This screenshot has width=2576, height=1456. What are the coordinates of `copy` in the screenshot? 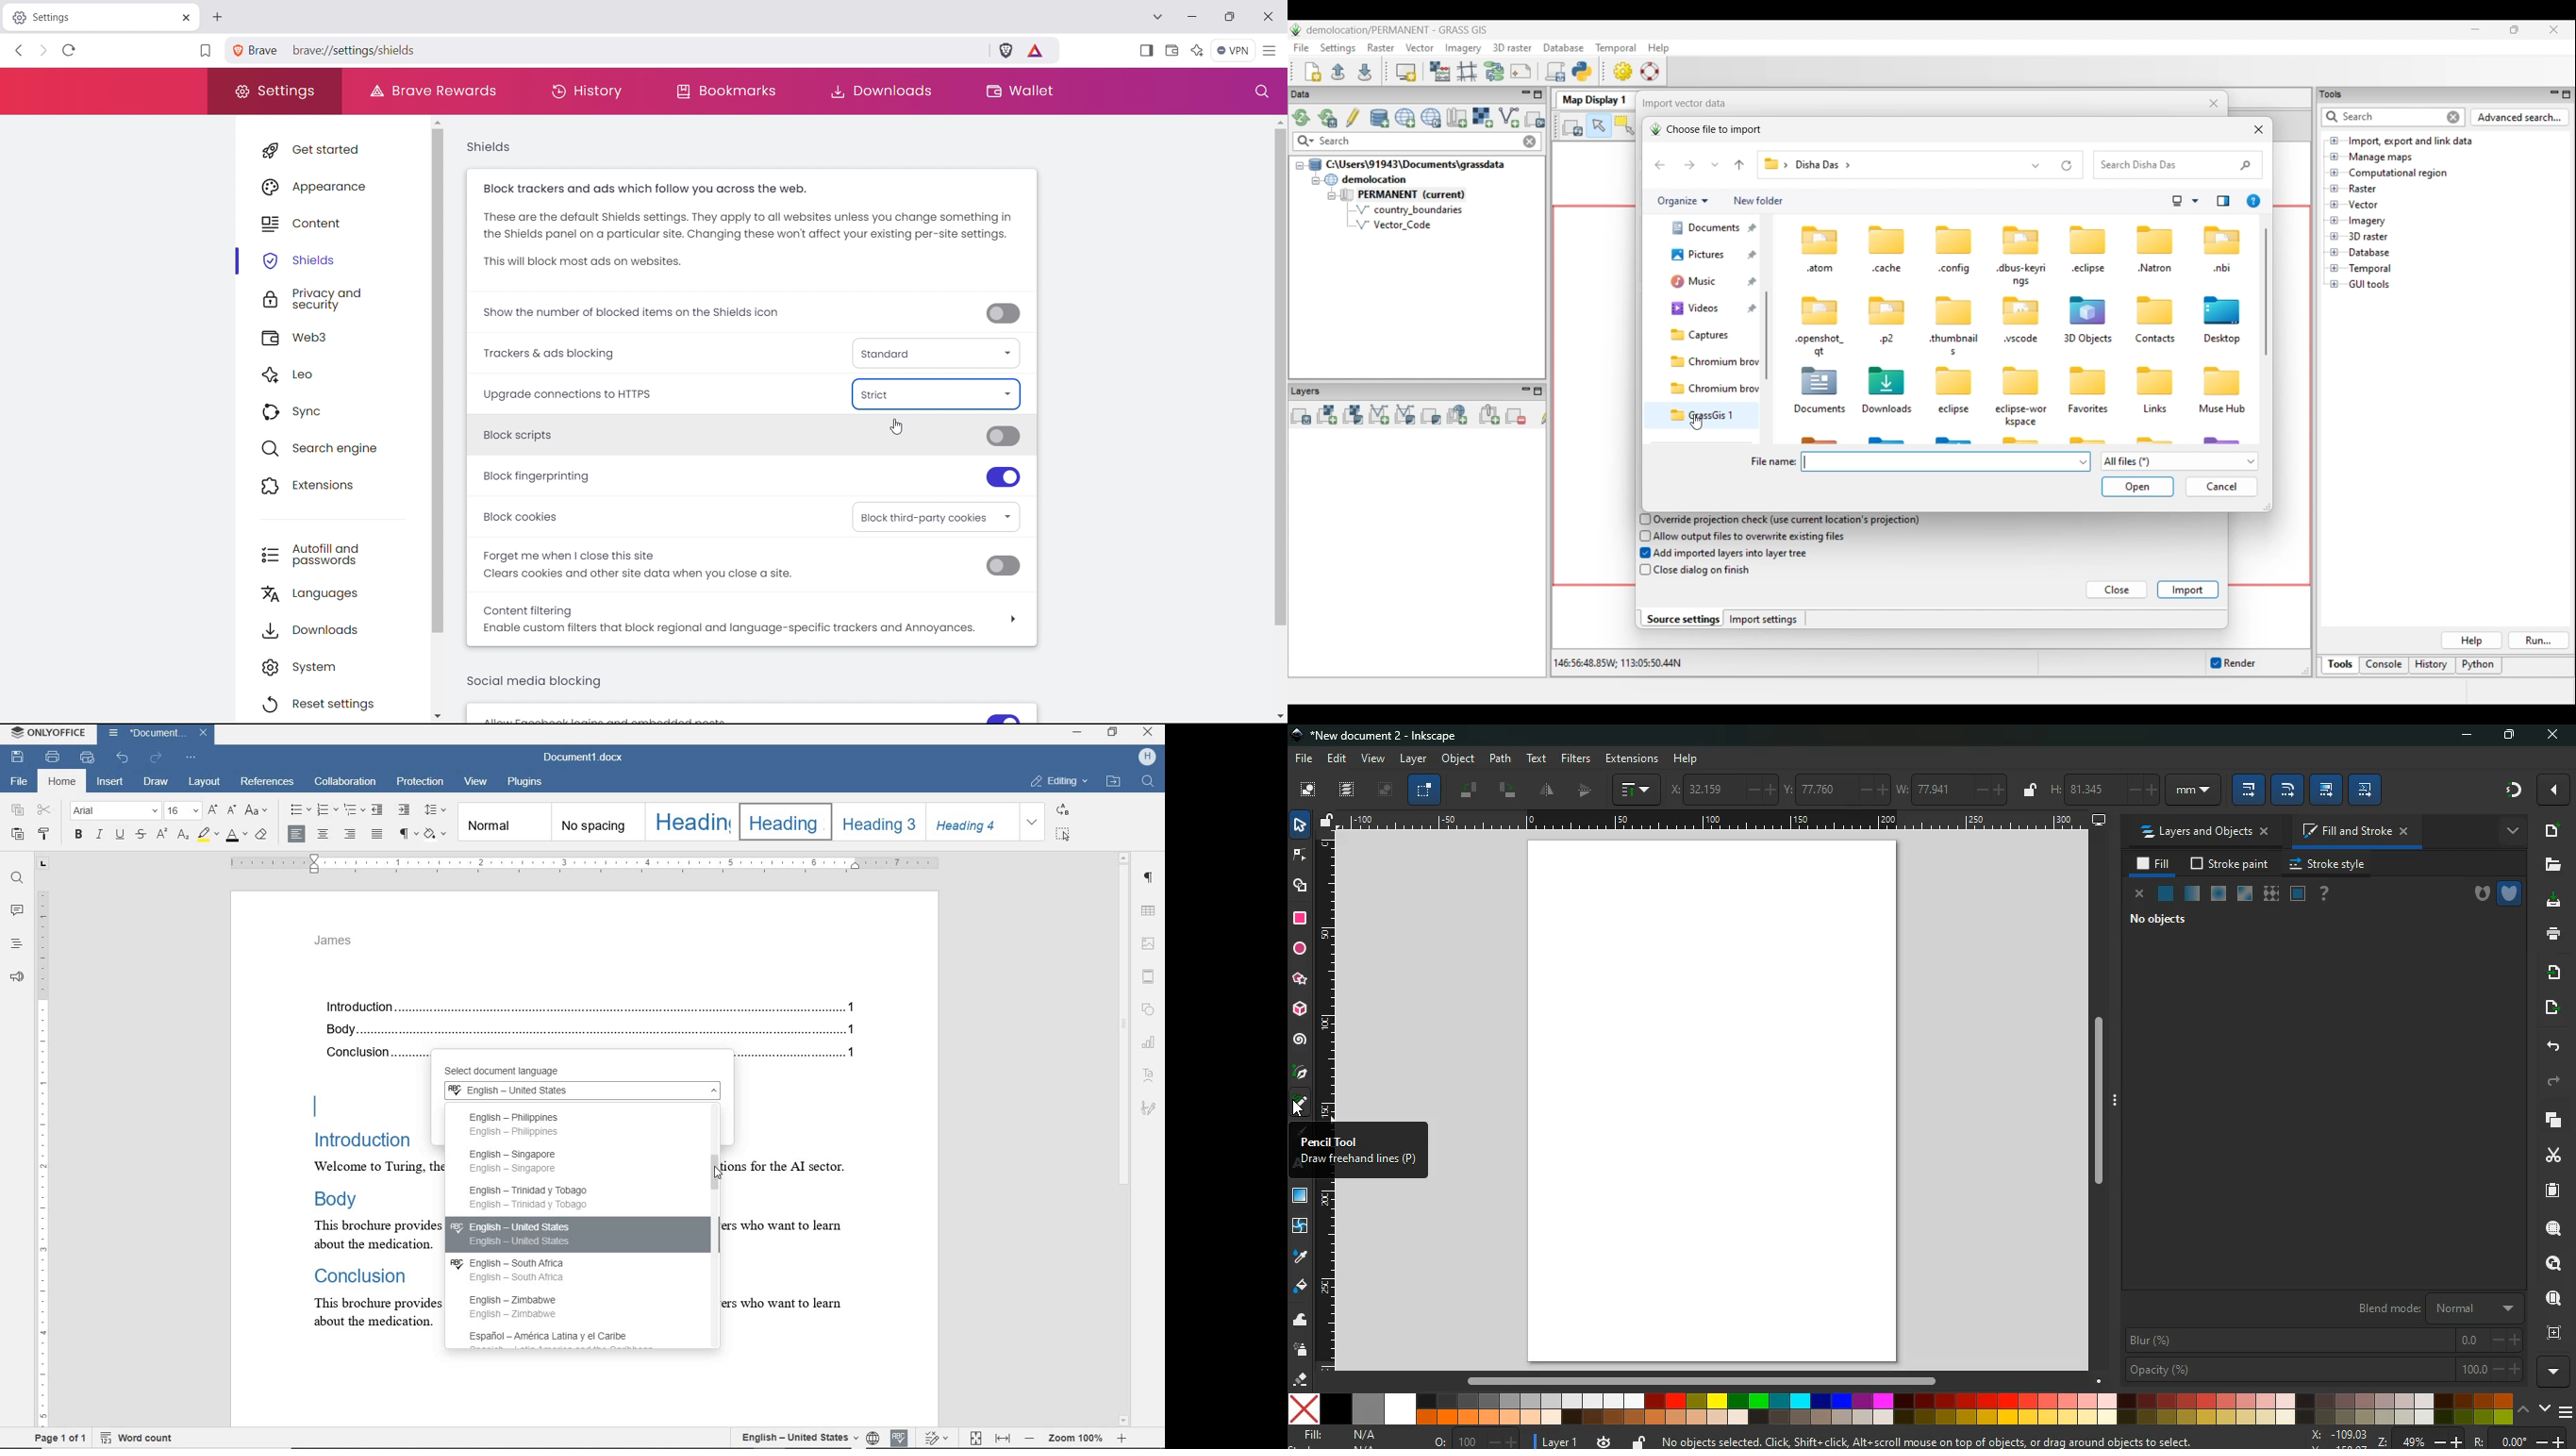 It's located at (18, 811).